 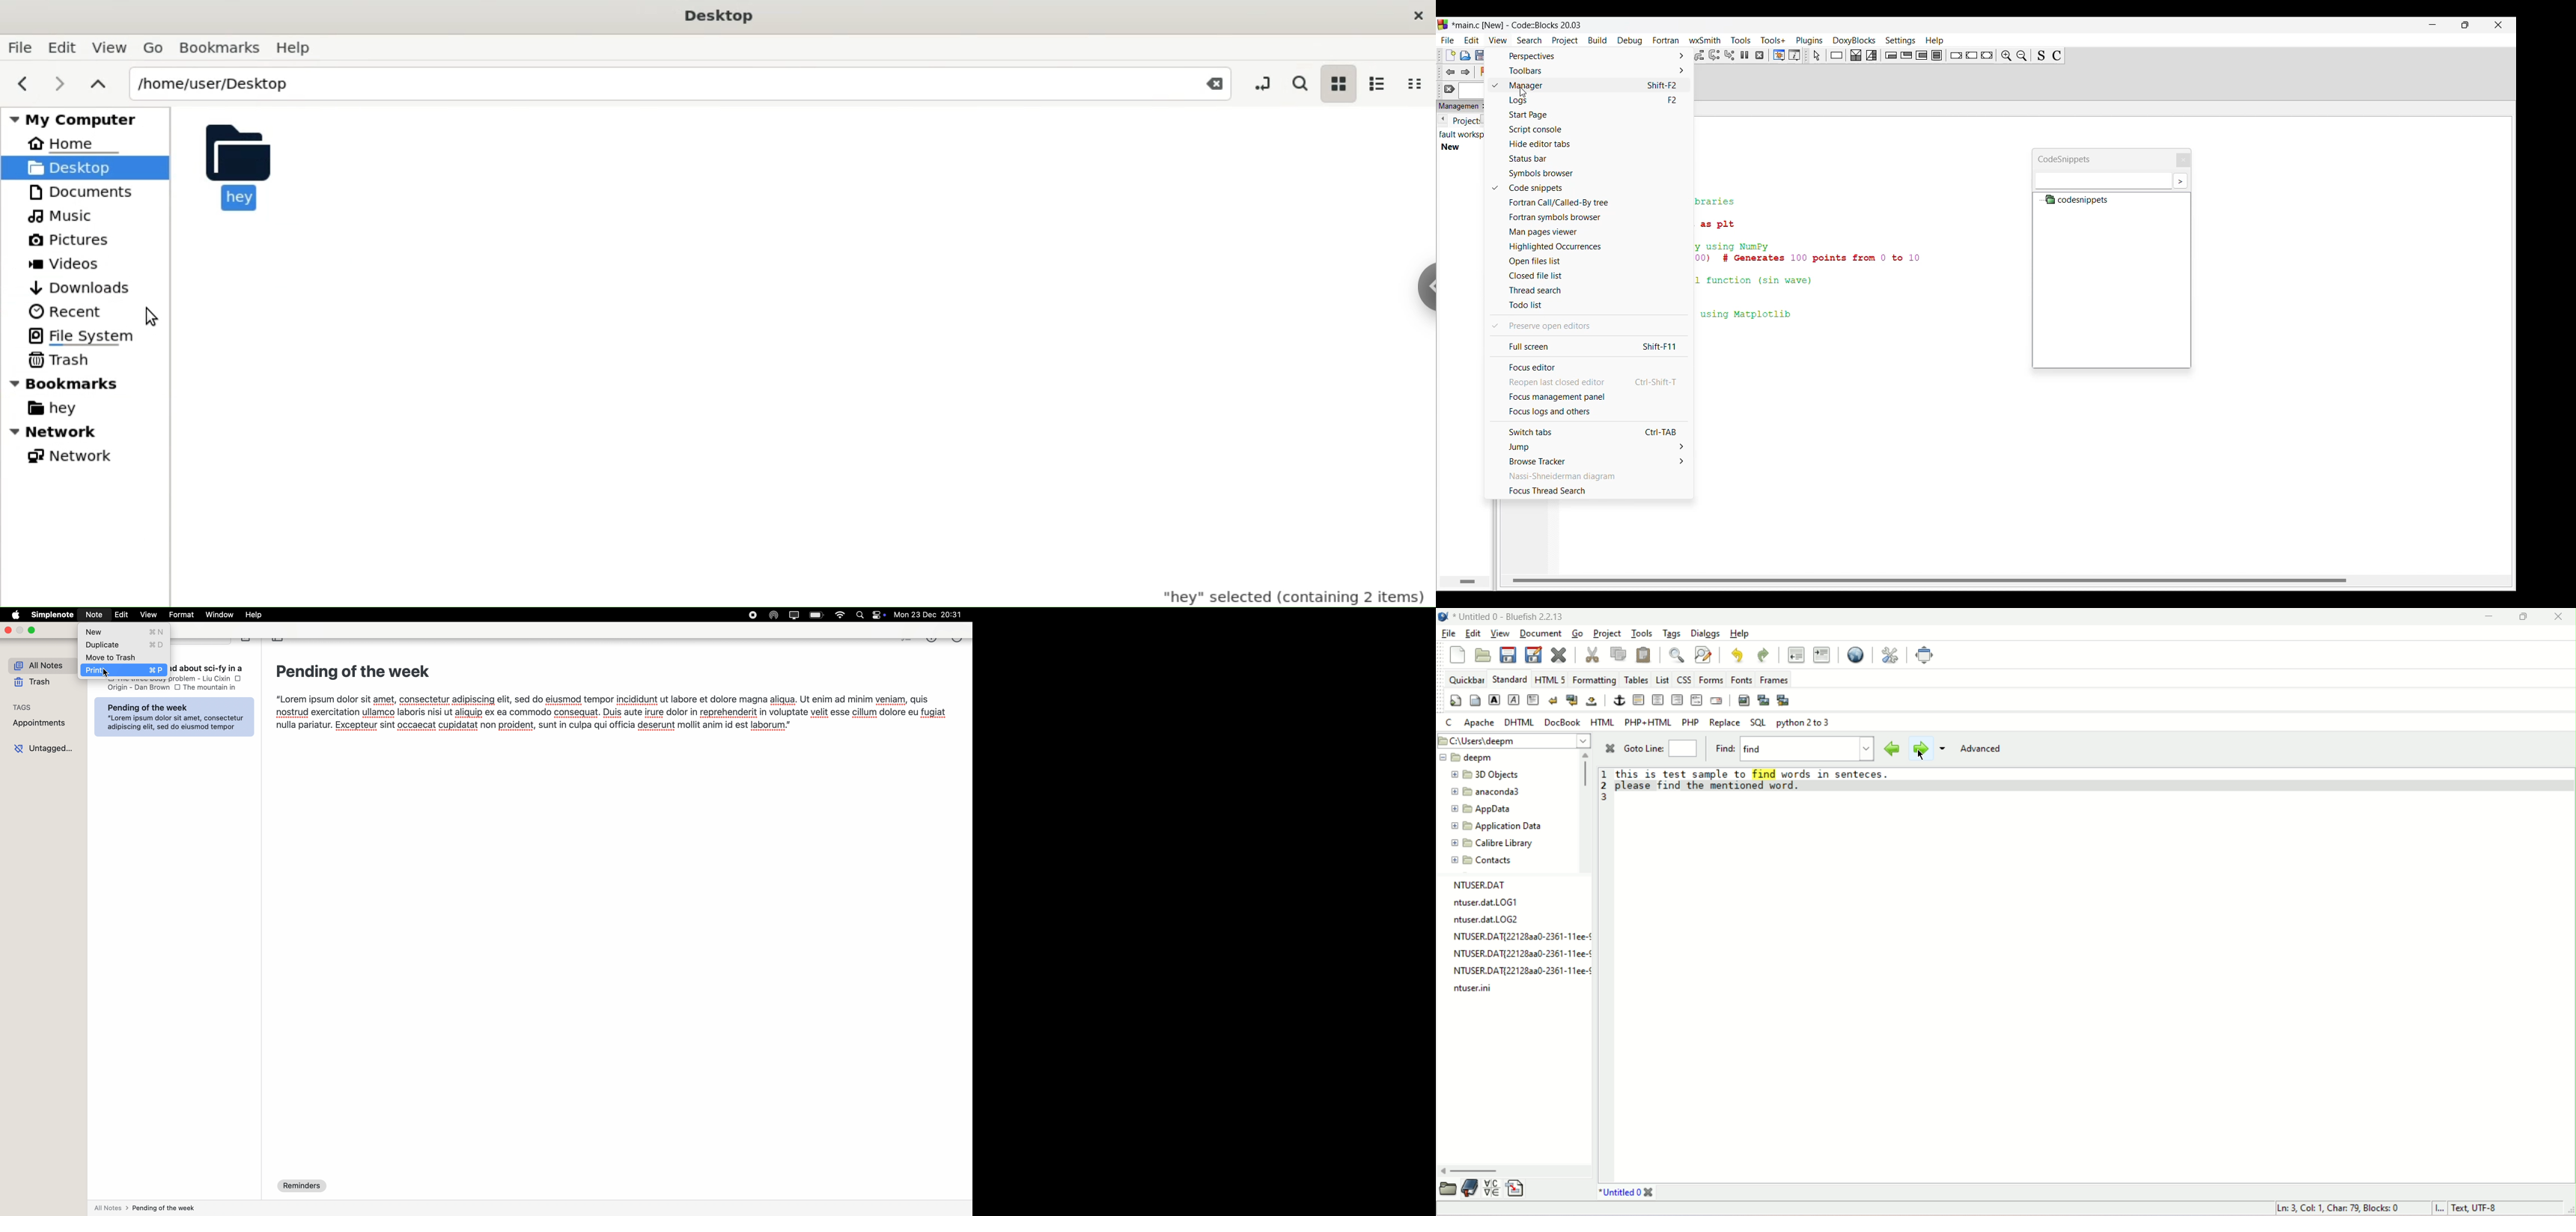 What do you see at coordinates (1462, 140) in the screenshot?
I see `Details of current tab` at bounding box center [1462, 140].